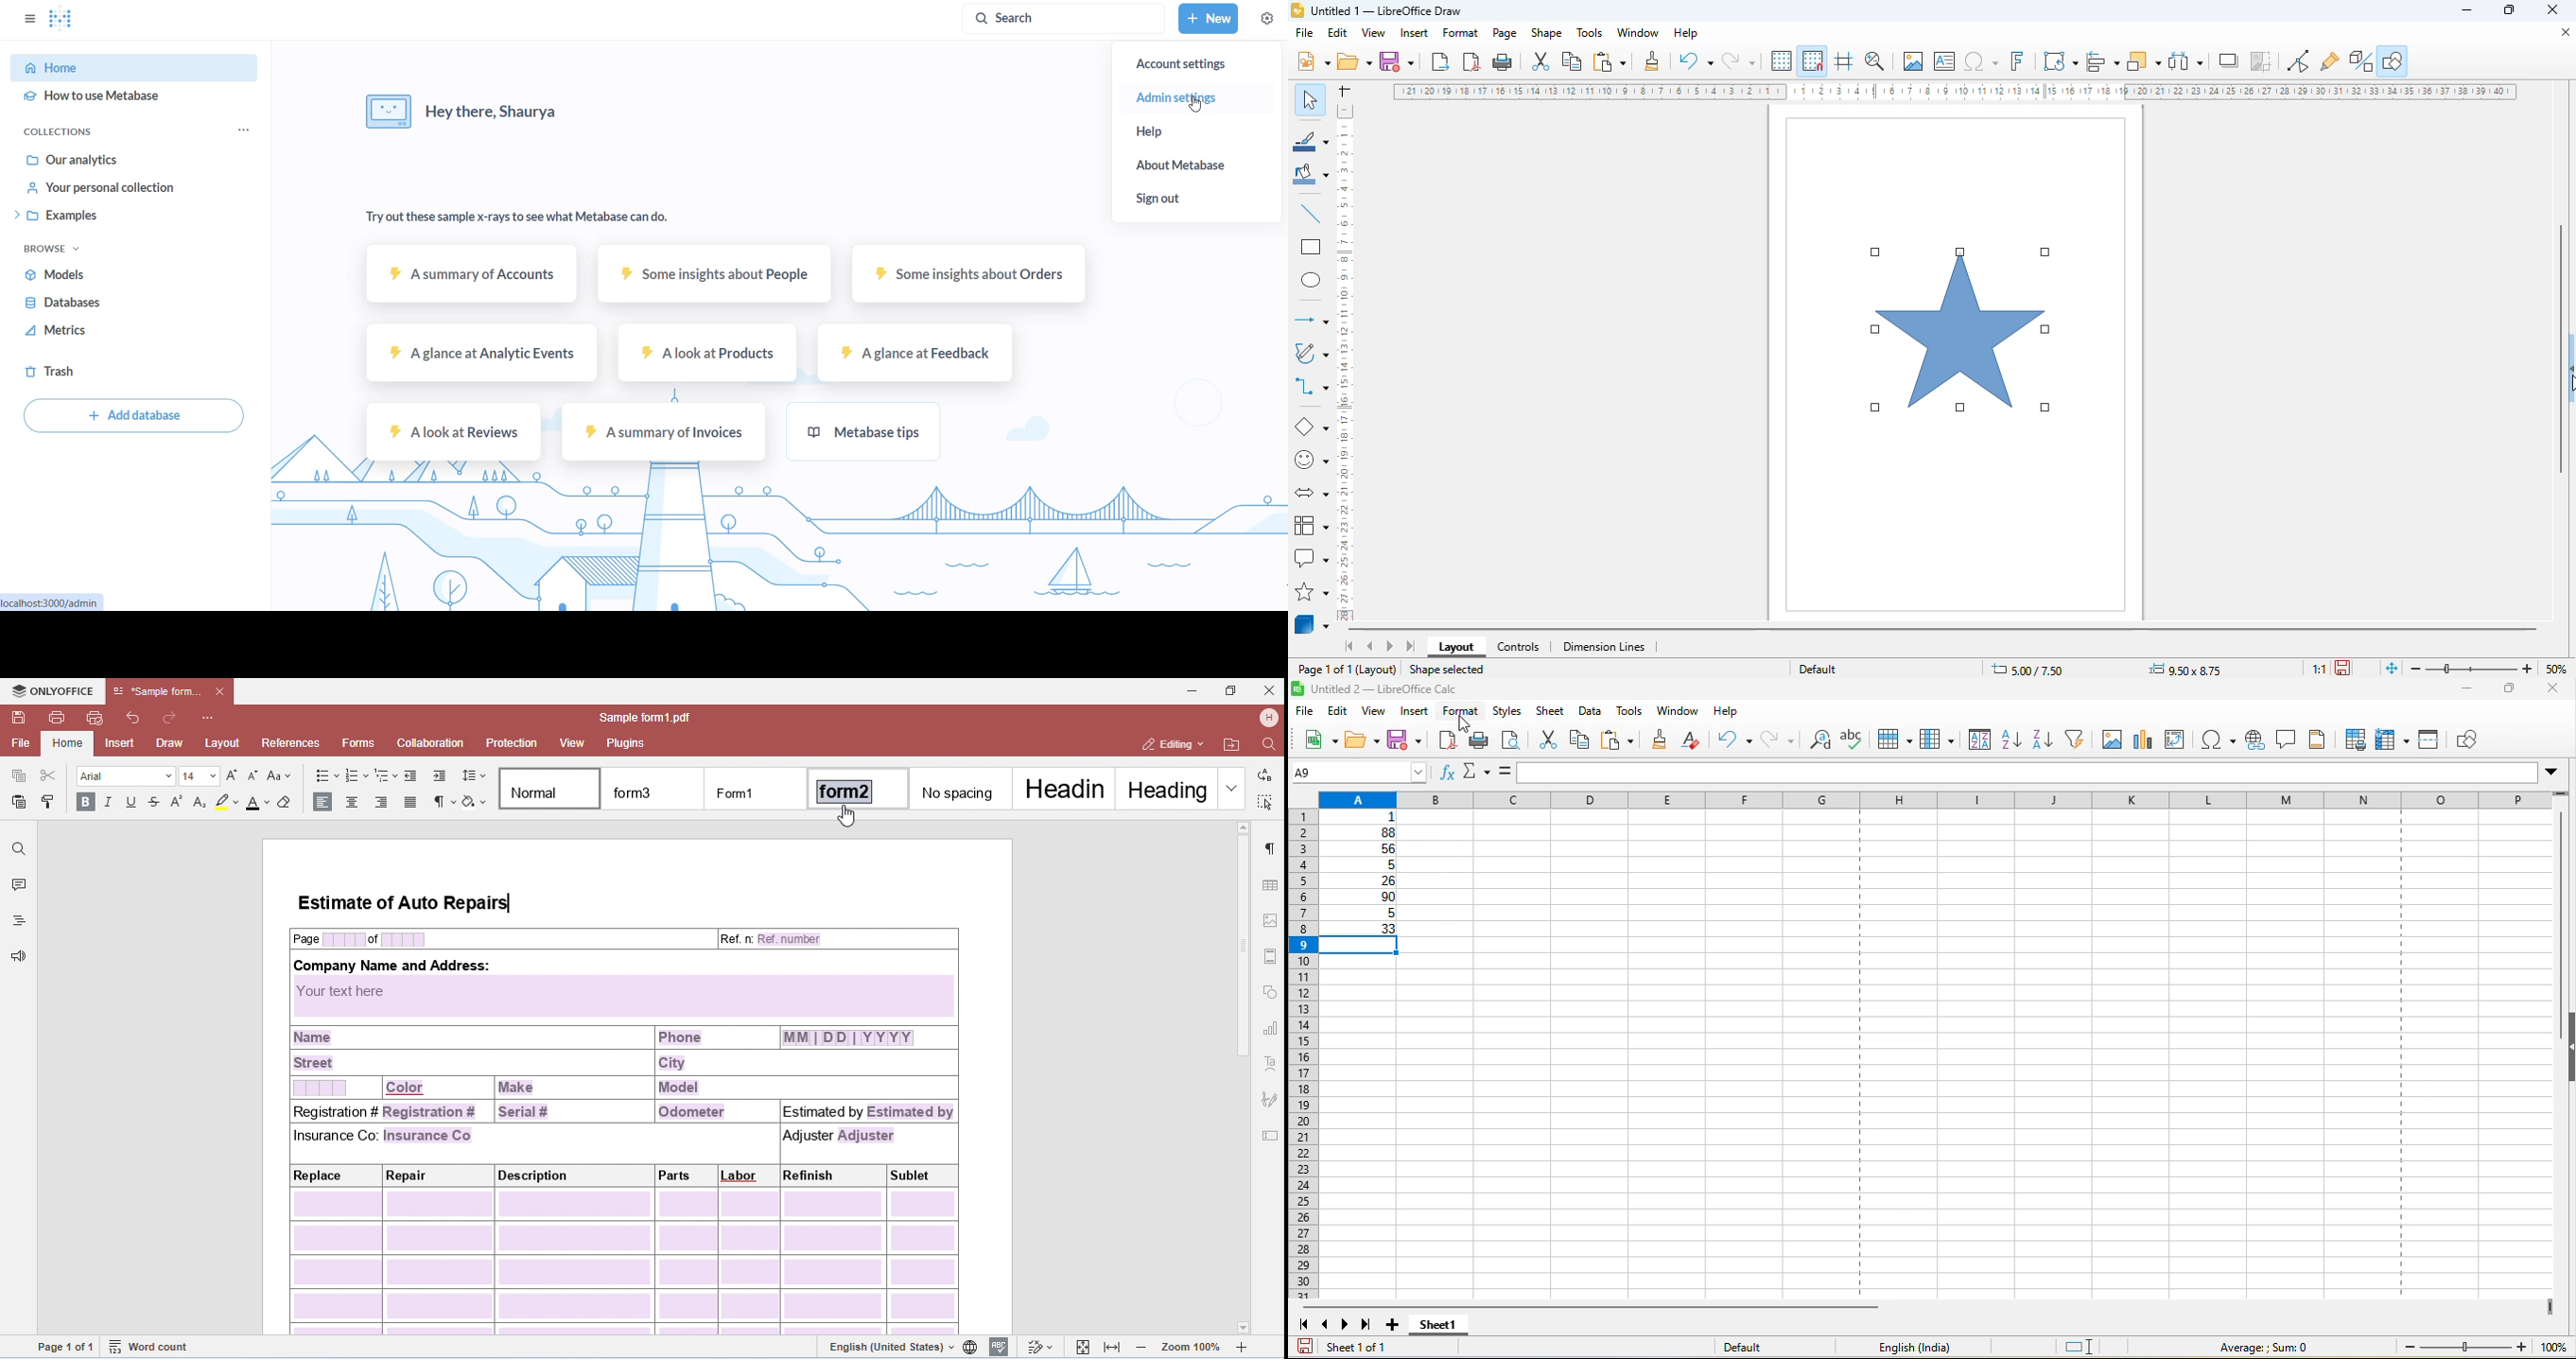 Image resolution: width=2576 pixels, height=1372 pixels. Describe the element at coordinates (1386, 10) in the screenshot. I see `title` at that location.